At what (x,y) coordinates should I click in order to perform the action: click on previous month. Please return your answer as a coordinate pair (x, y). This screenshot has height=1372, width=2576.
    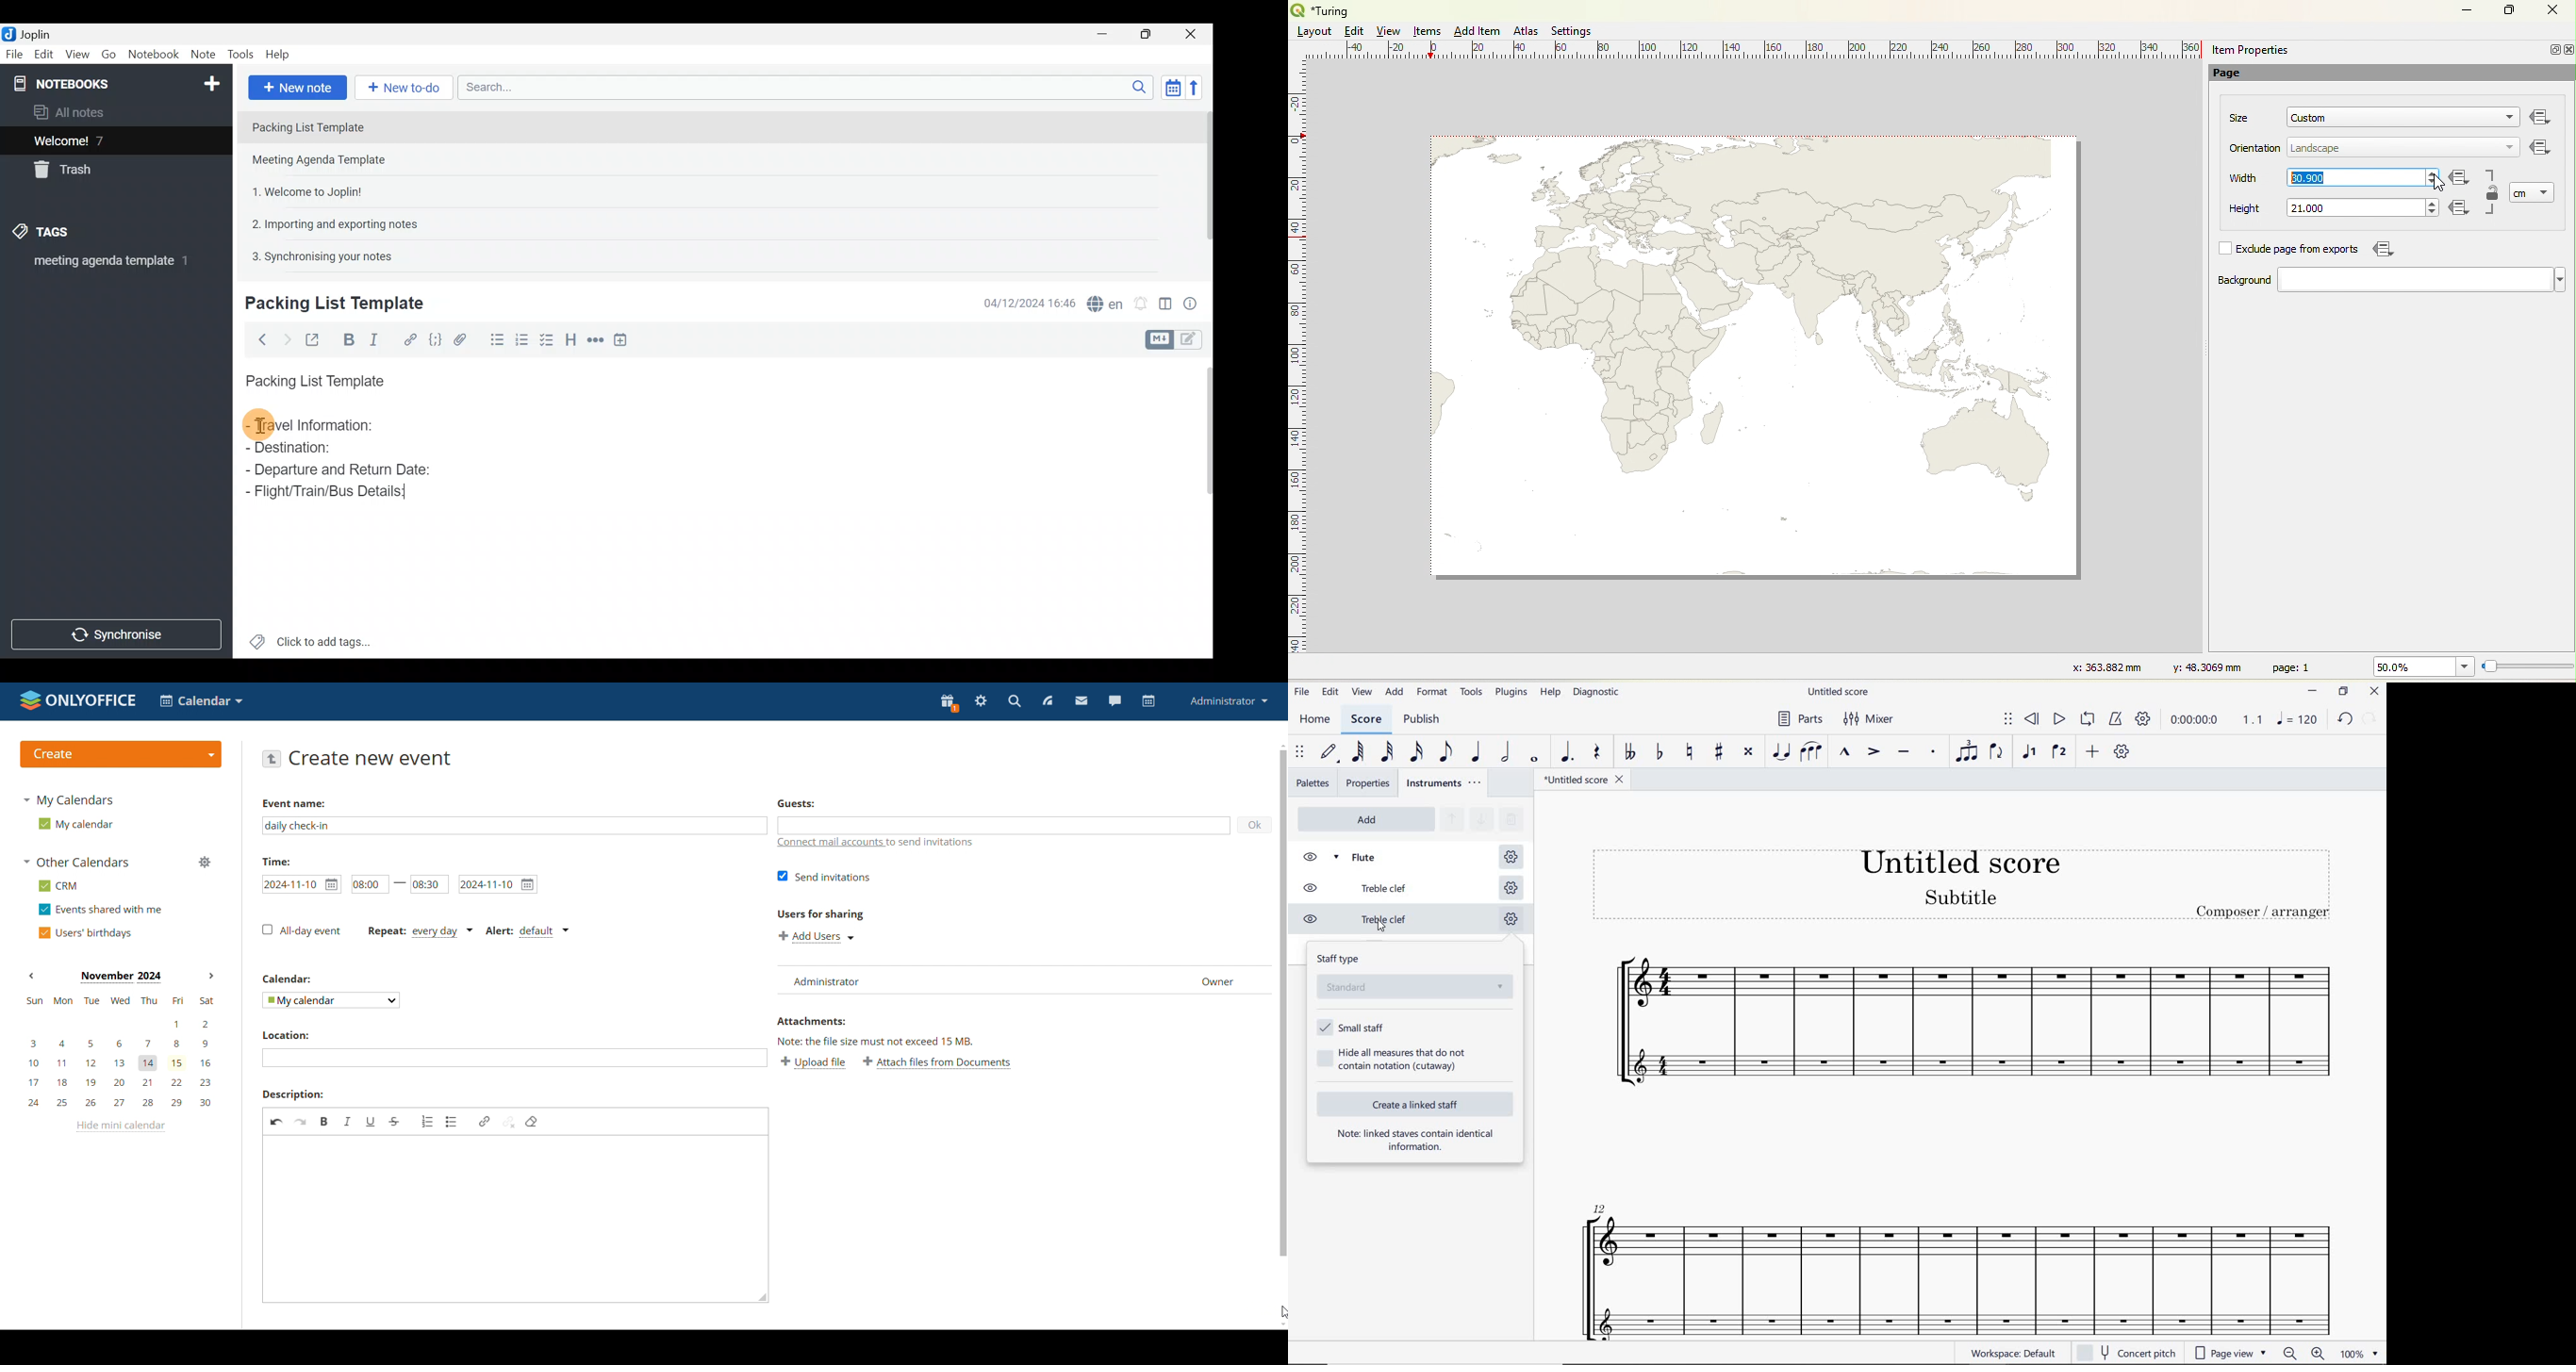
    Looking at the image, I should click on (31, 977).